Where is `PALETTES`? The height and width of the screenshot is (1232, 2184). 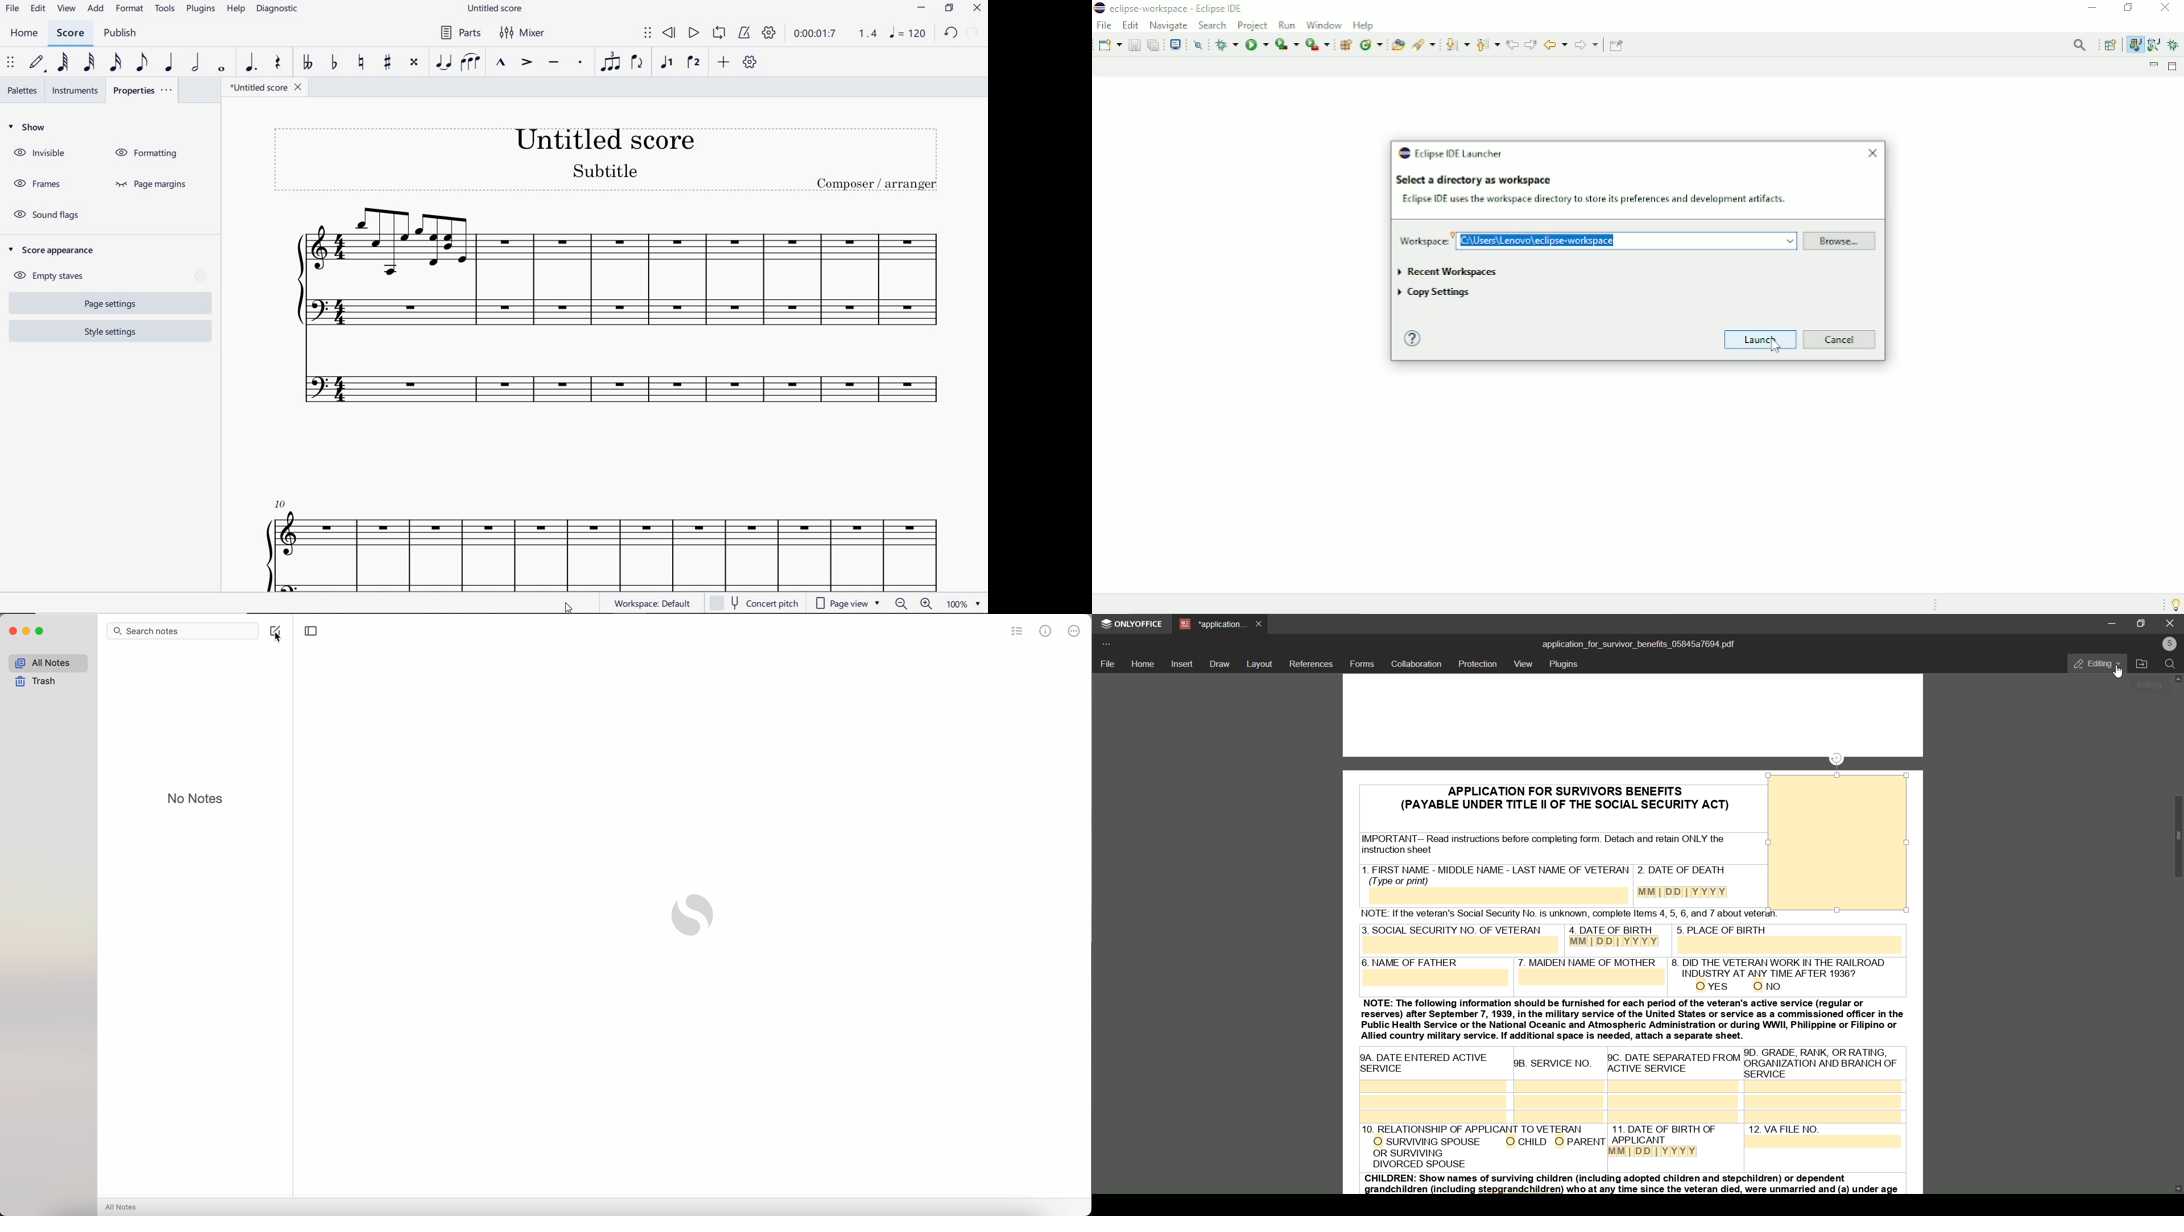
PALETTES is located at coordinates (22, 91).